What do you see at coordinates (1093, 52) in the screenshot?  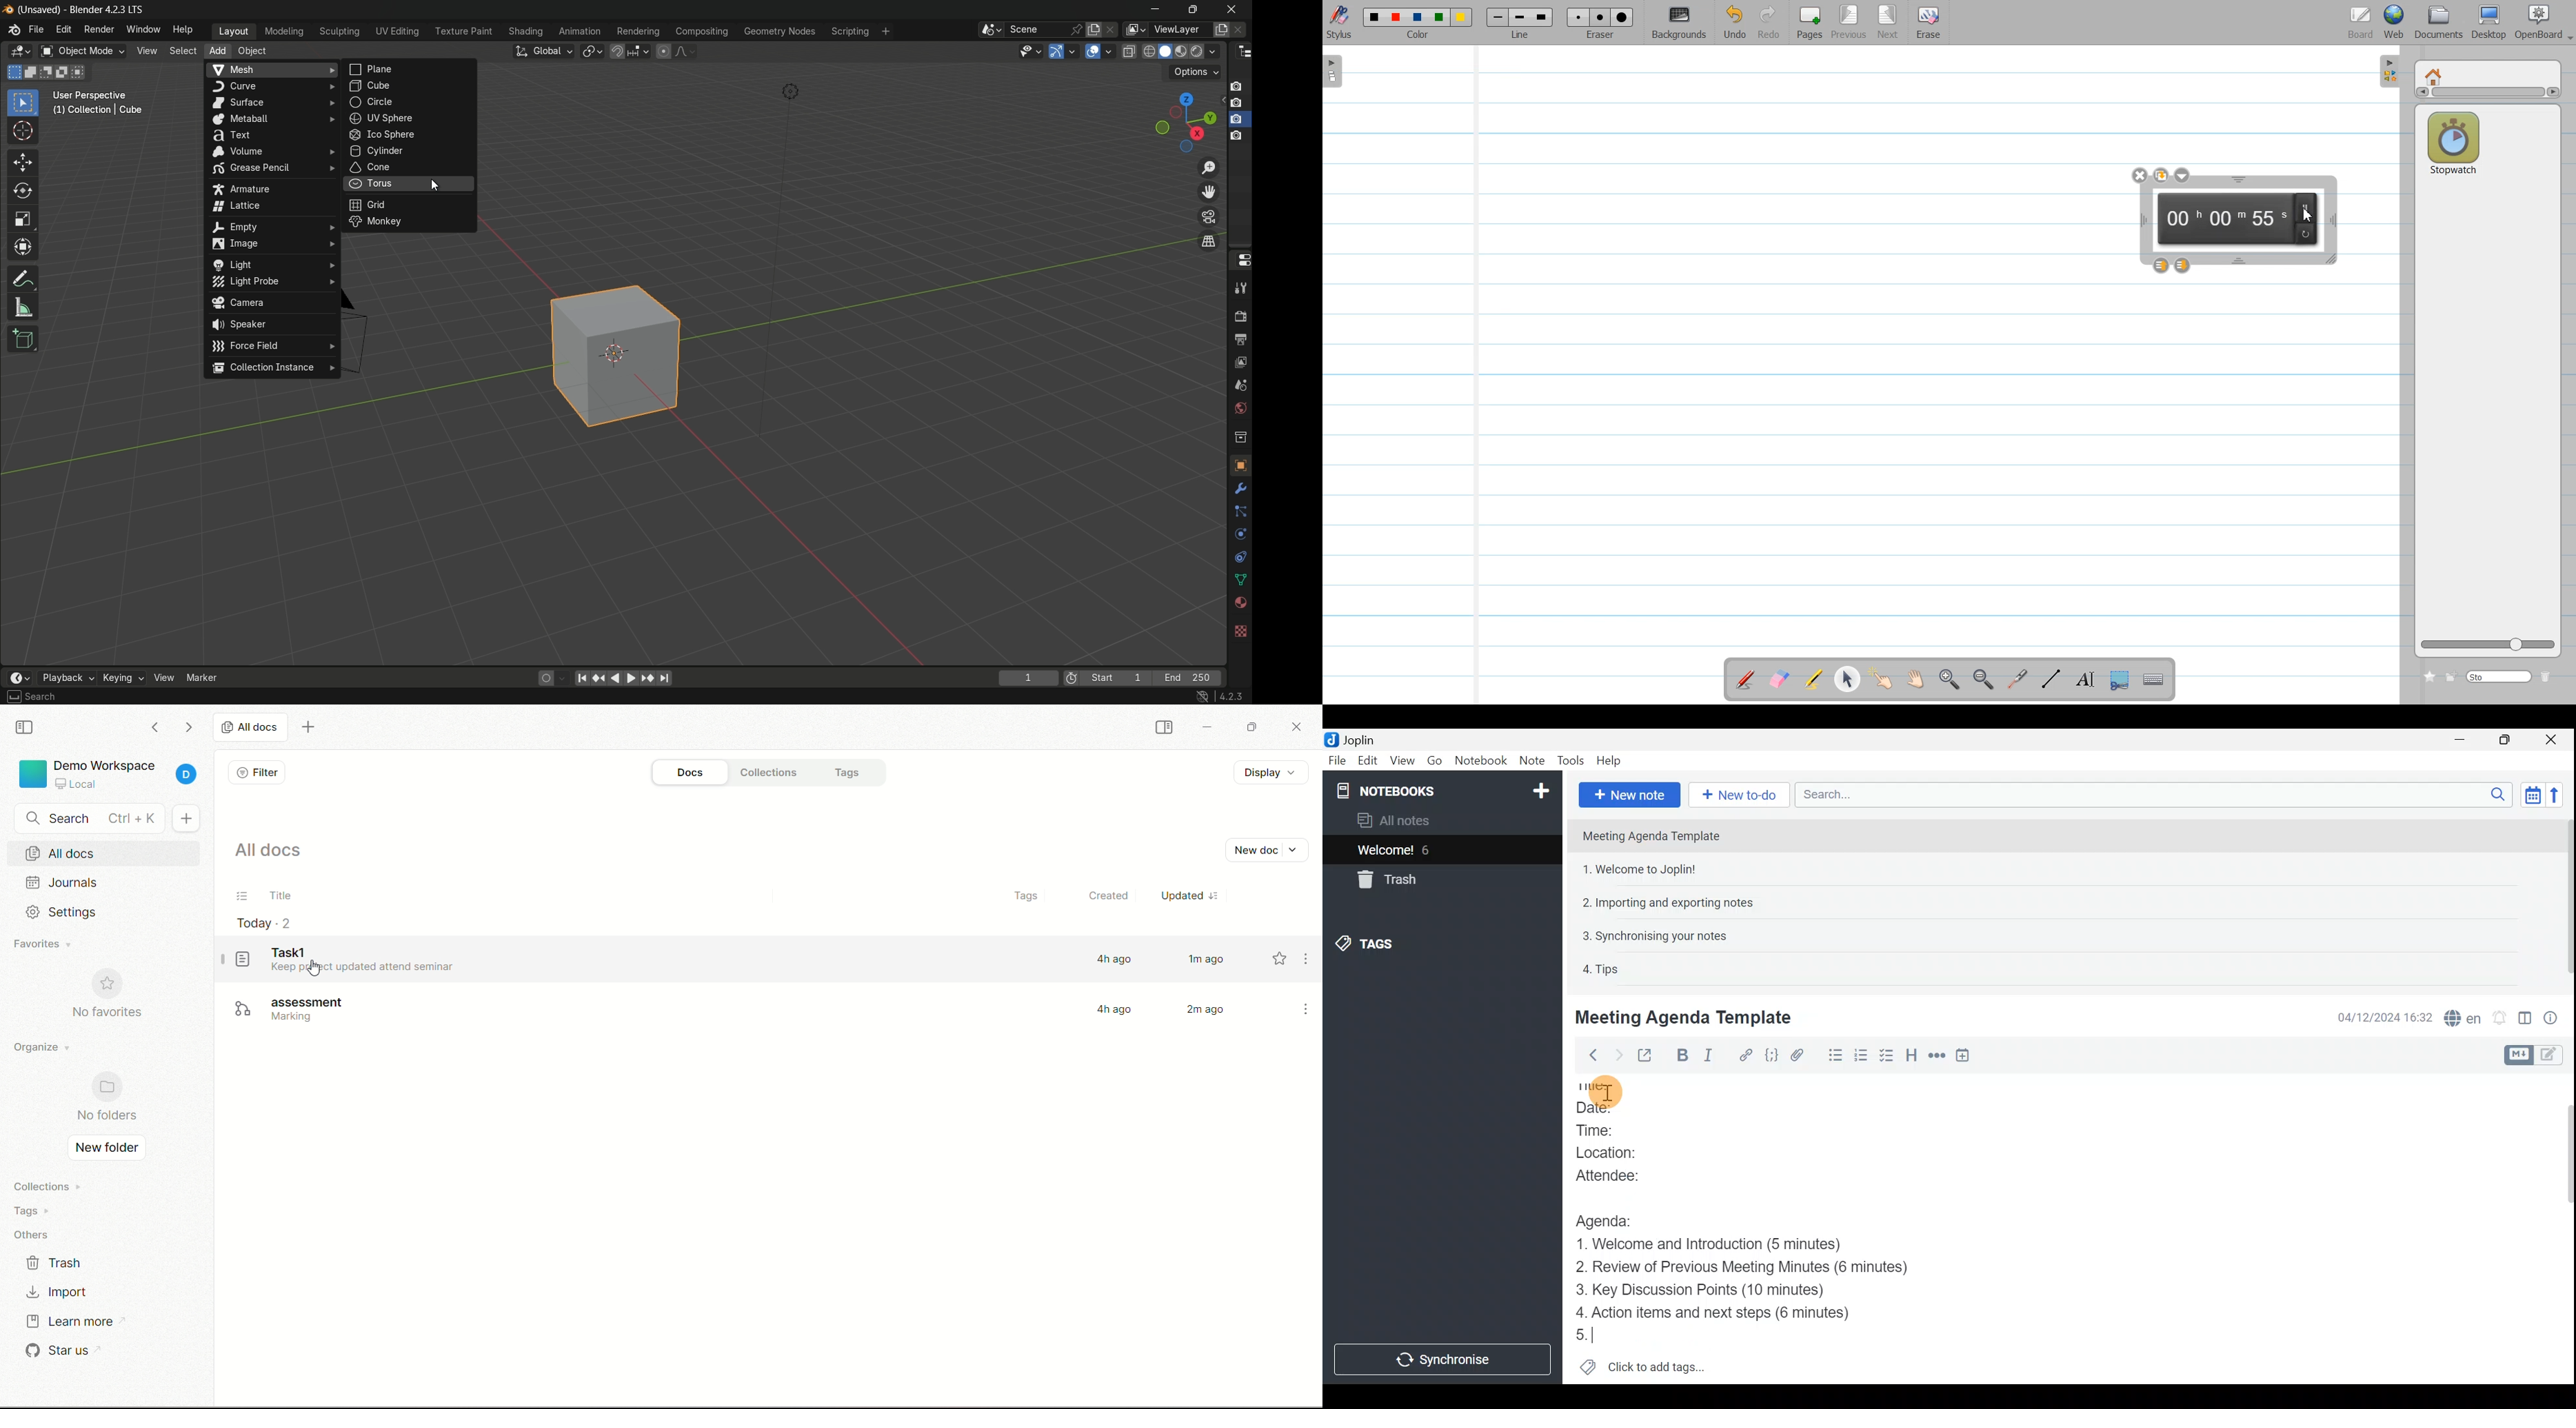 I see `show overlay` at bounding box center [1093, 52].